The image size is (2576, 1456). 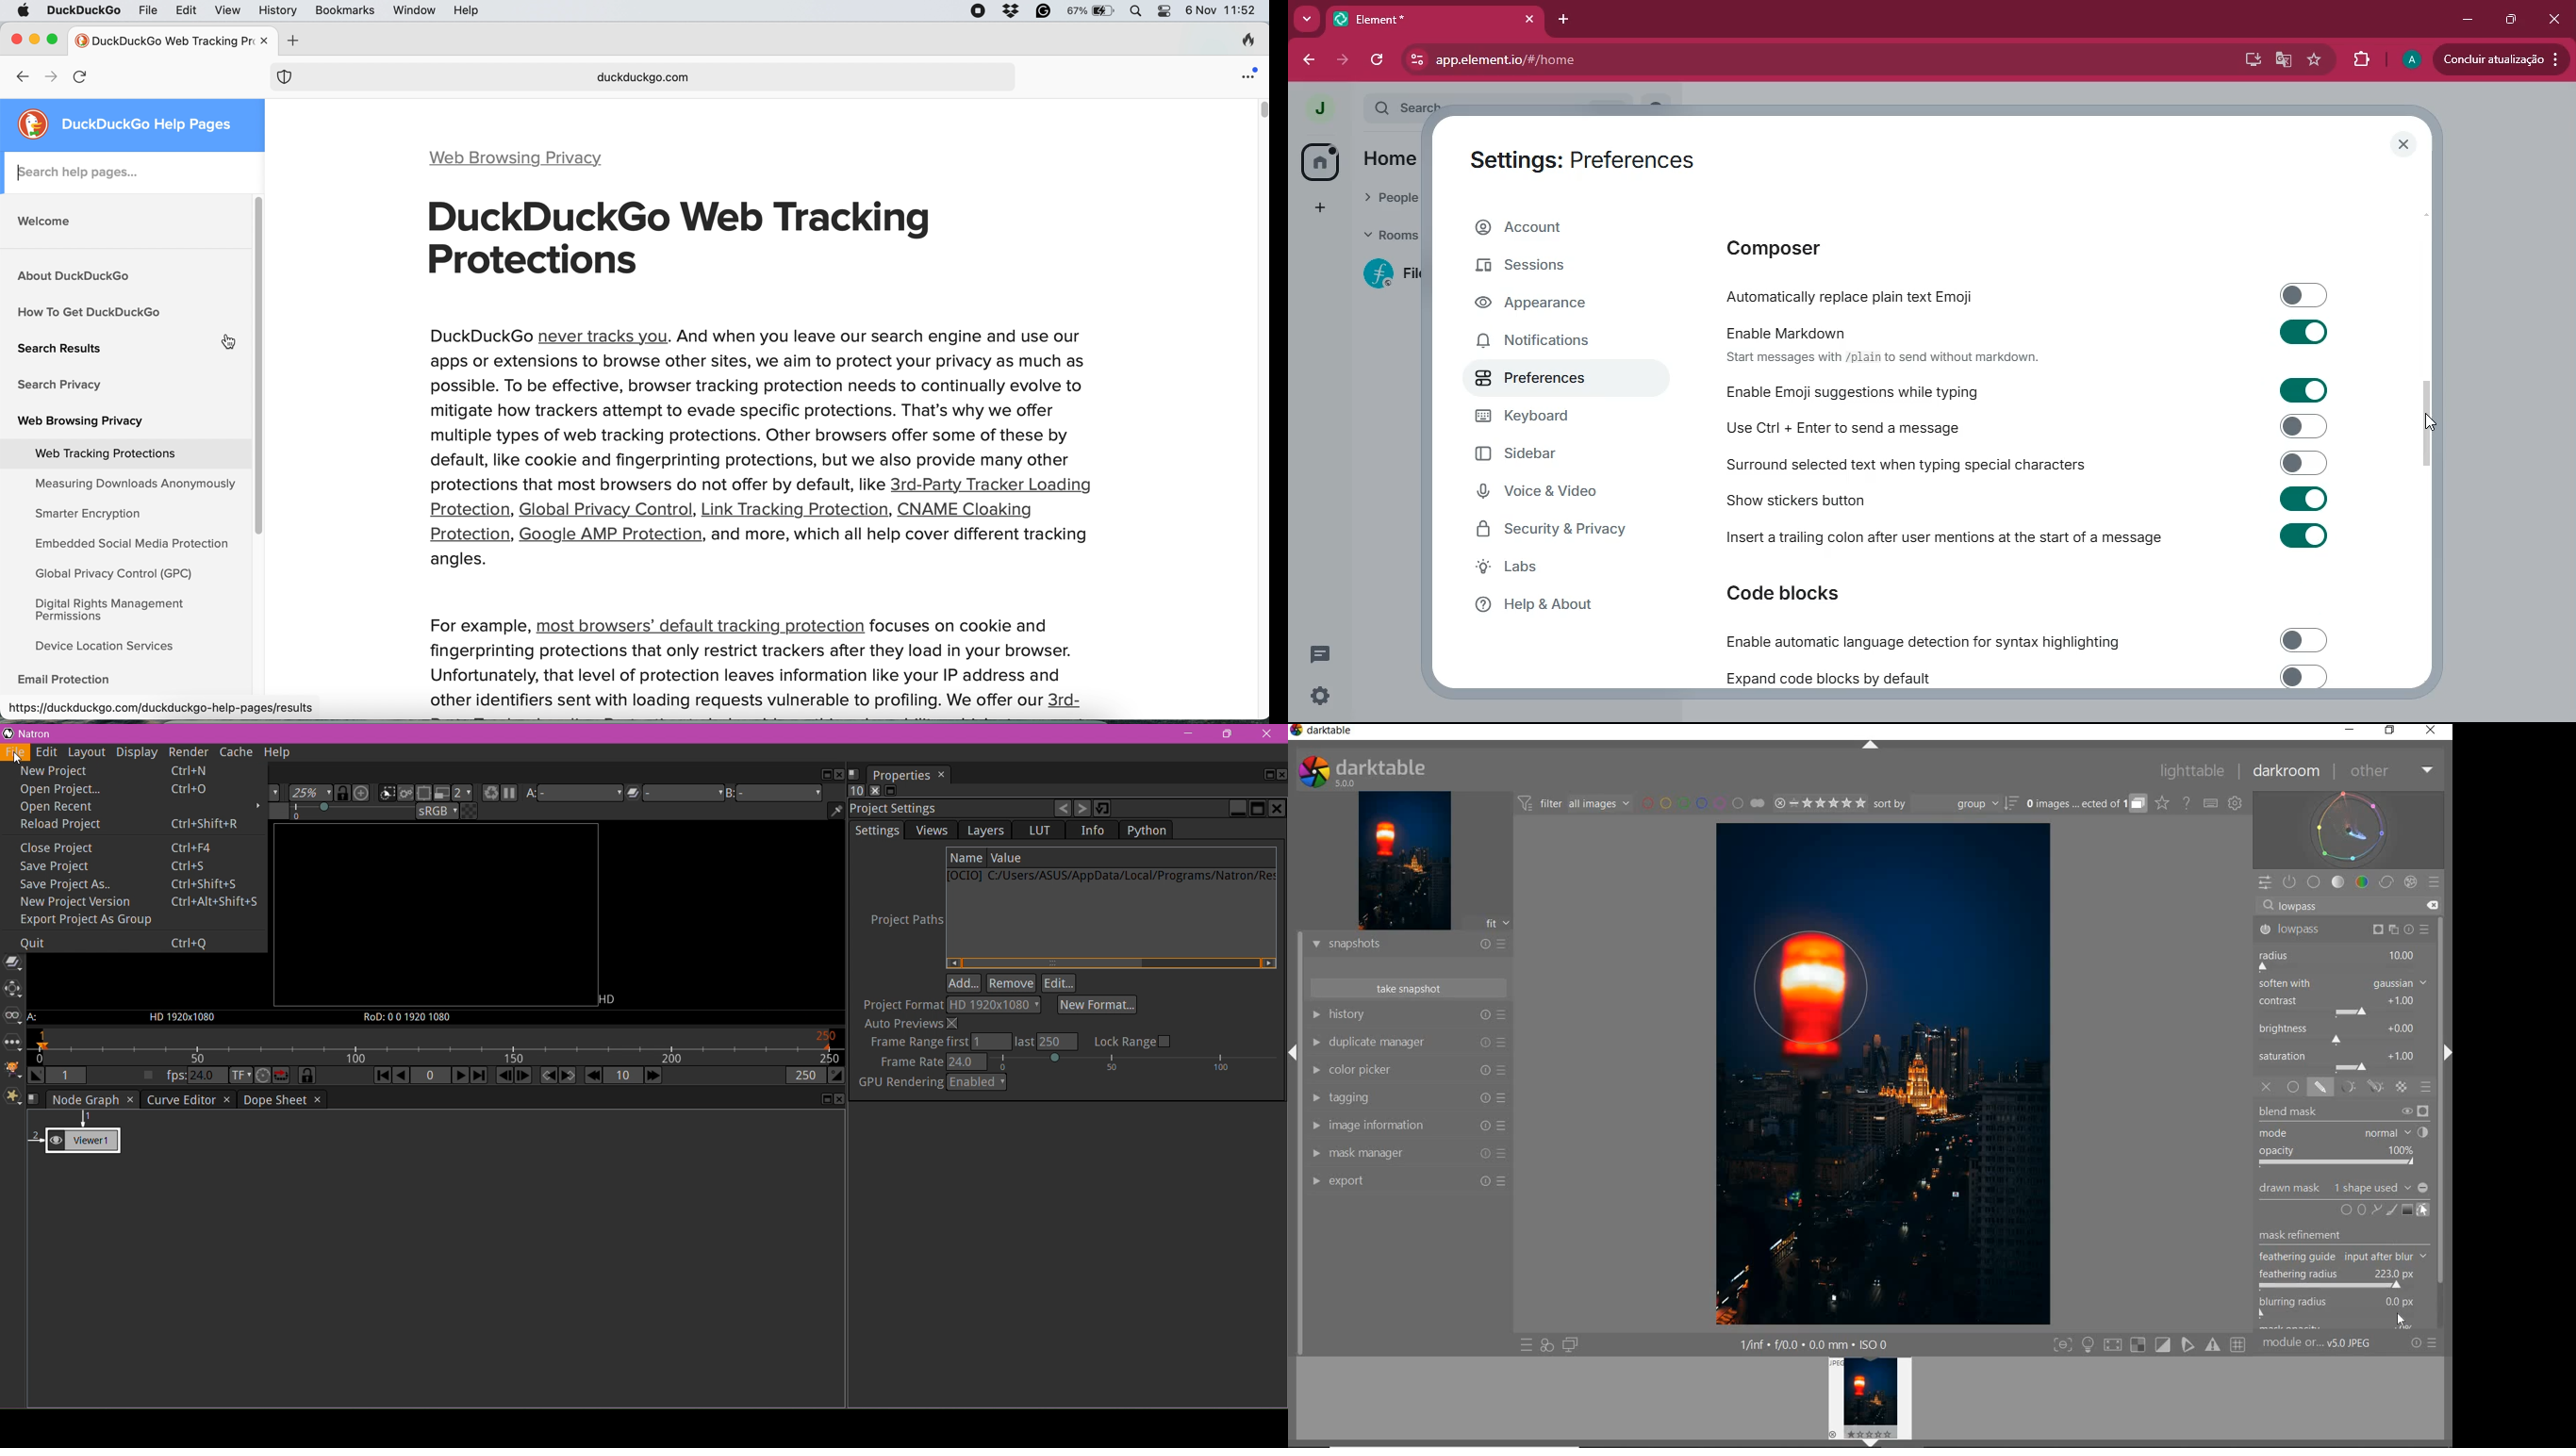 I want to click on IMAGE PREVIEW, so click(x=1873, y=1402).